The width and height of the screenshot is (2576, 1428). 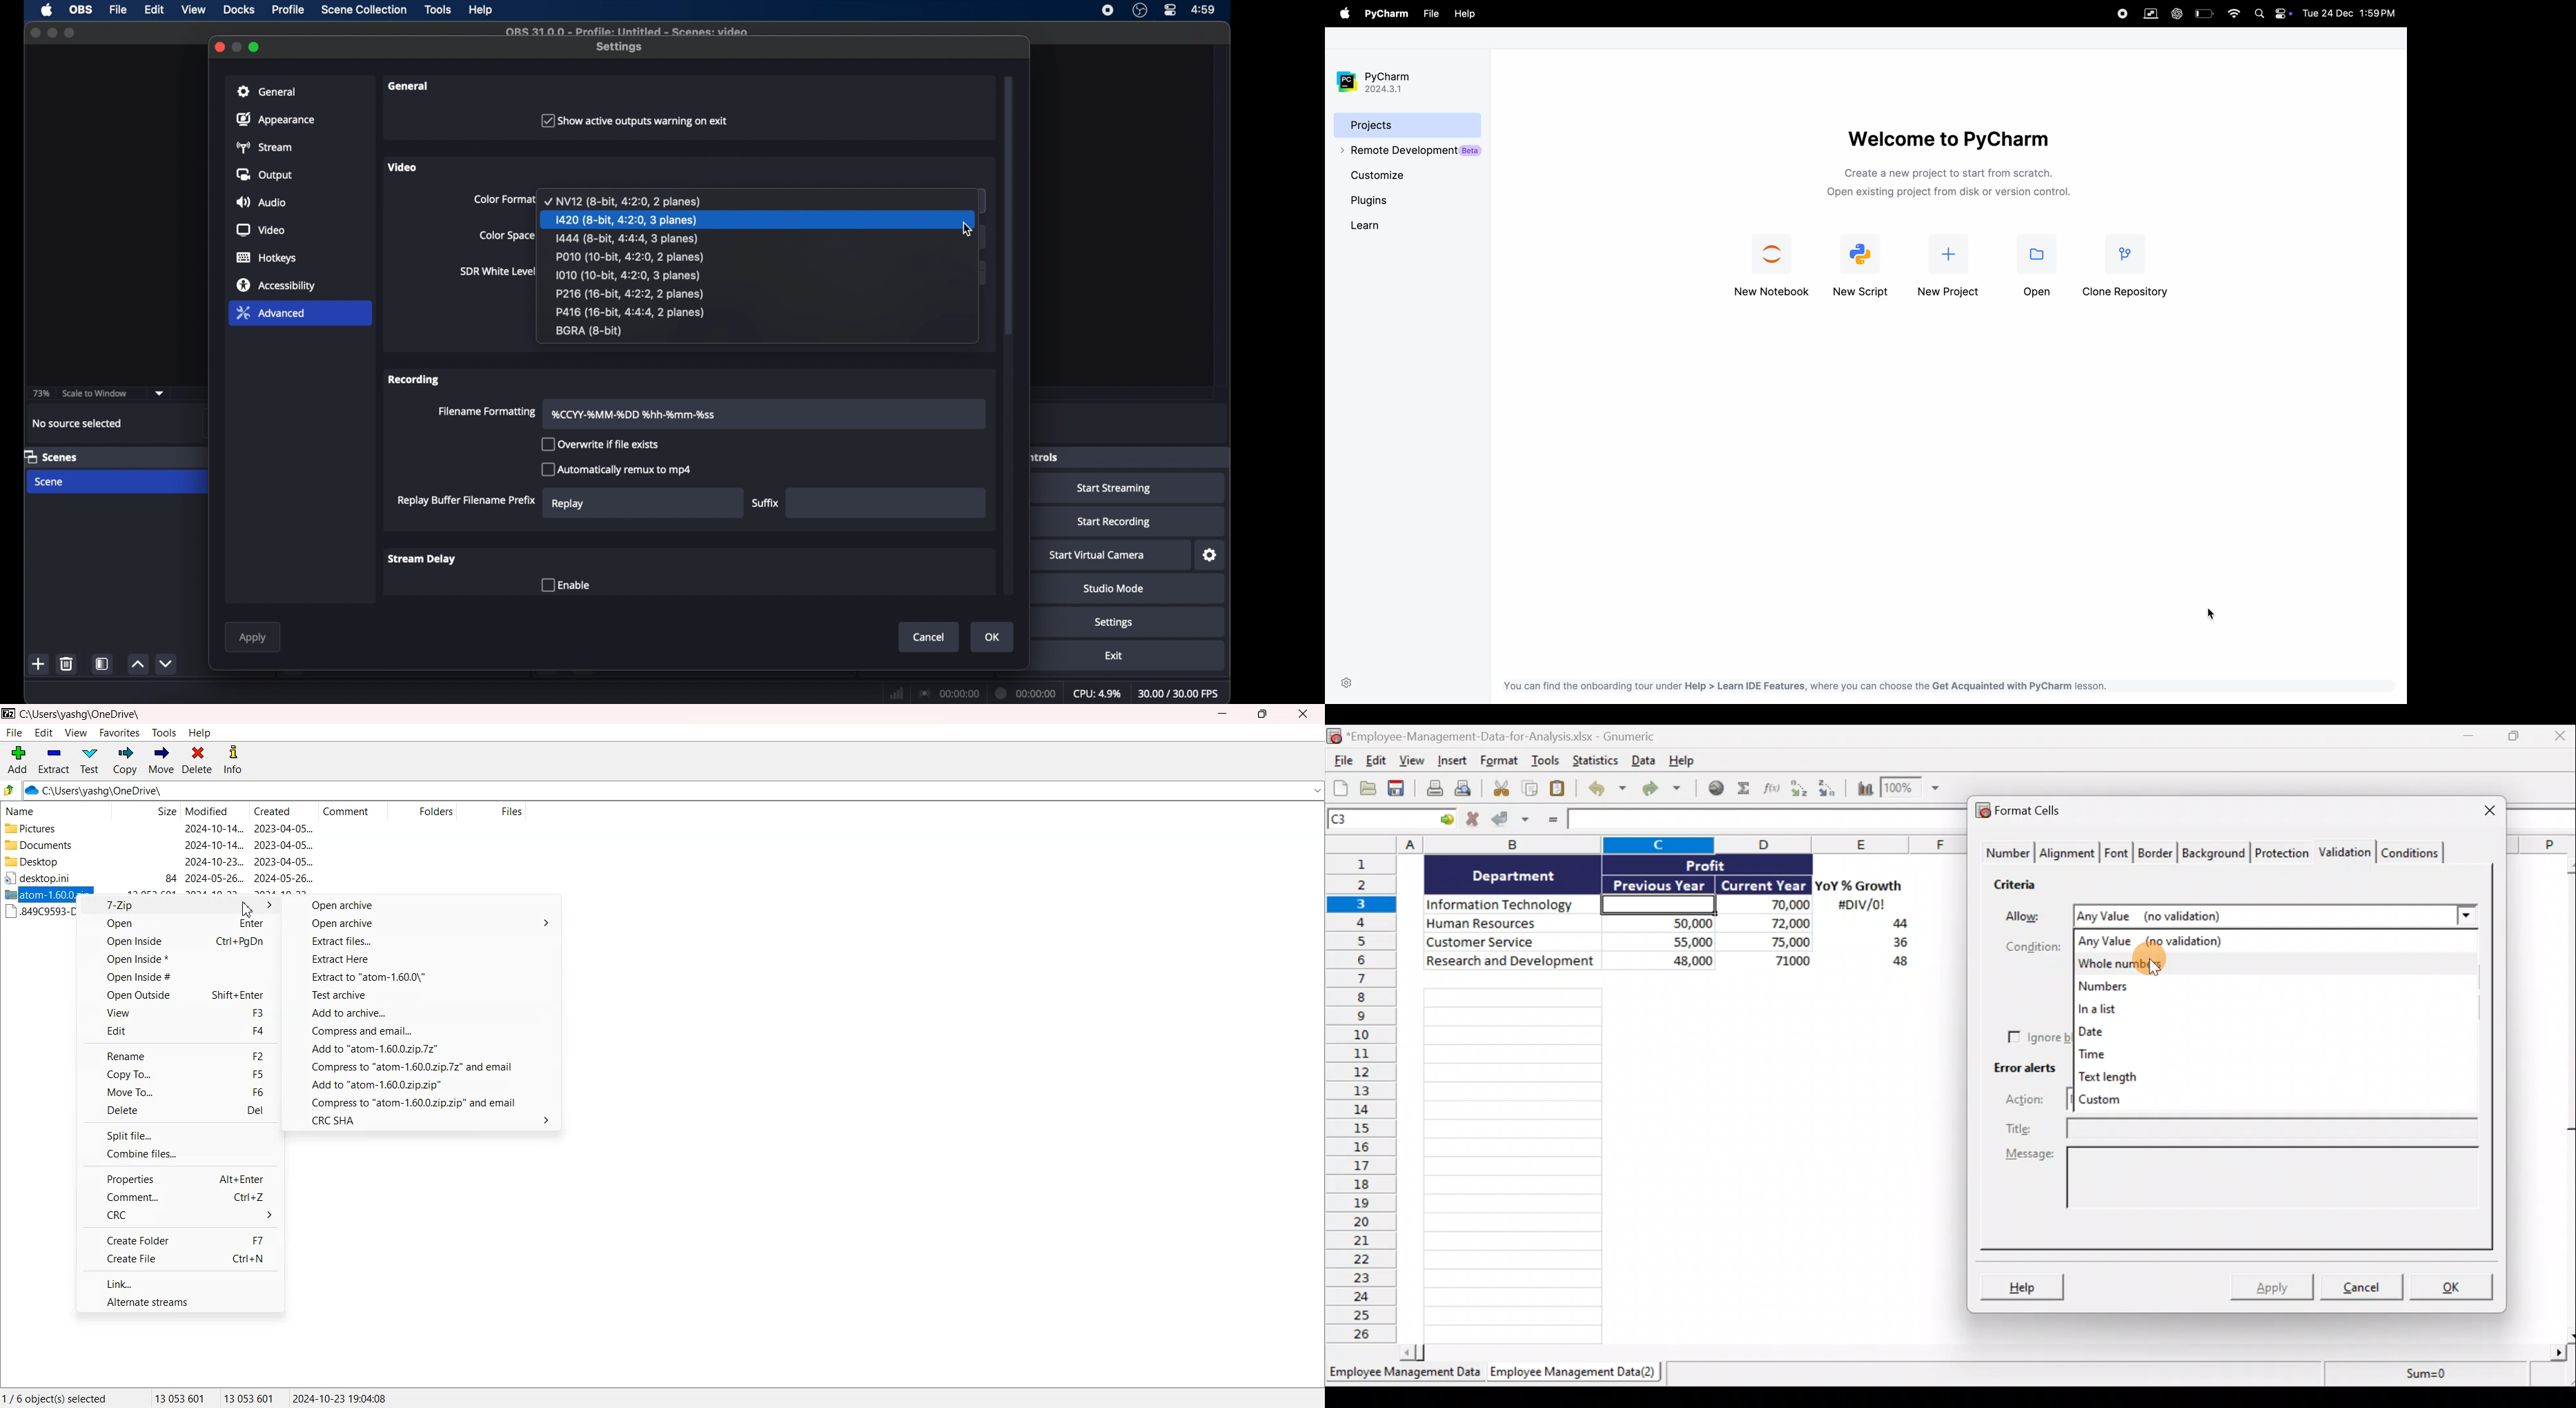 What do you see at coordinates (414, 379) in the screenshot?
I see `recording` at bounding box center [414, 379].